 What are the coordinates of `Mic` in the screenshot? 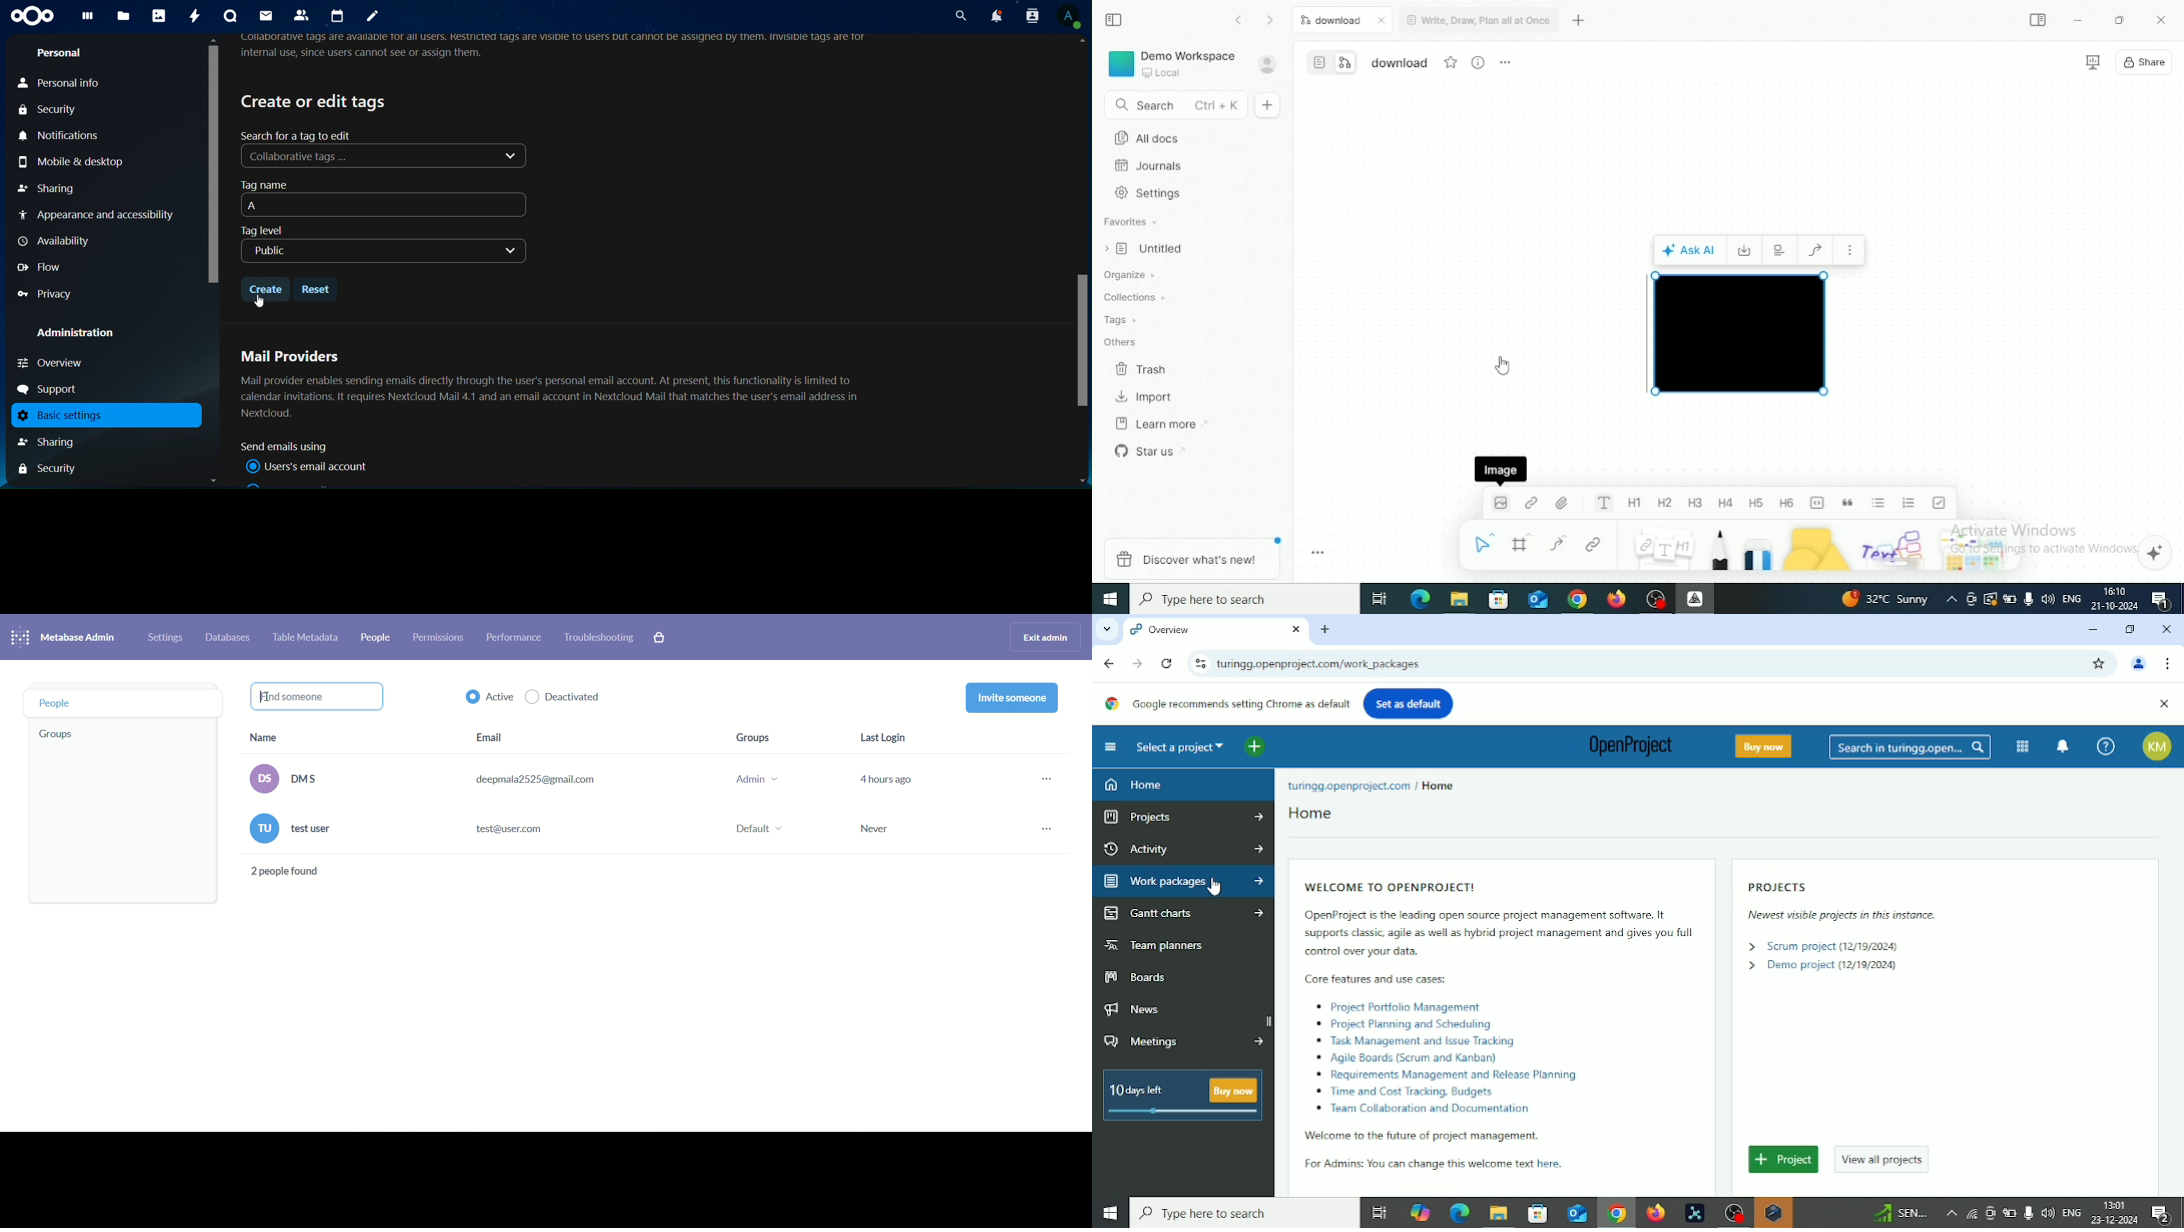 It's located at (2028, 1212).